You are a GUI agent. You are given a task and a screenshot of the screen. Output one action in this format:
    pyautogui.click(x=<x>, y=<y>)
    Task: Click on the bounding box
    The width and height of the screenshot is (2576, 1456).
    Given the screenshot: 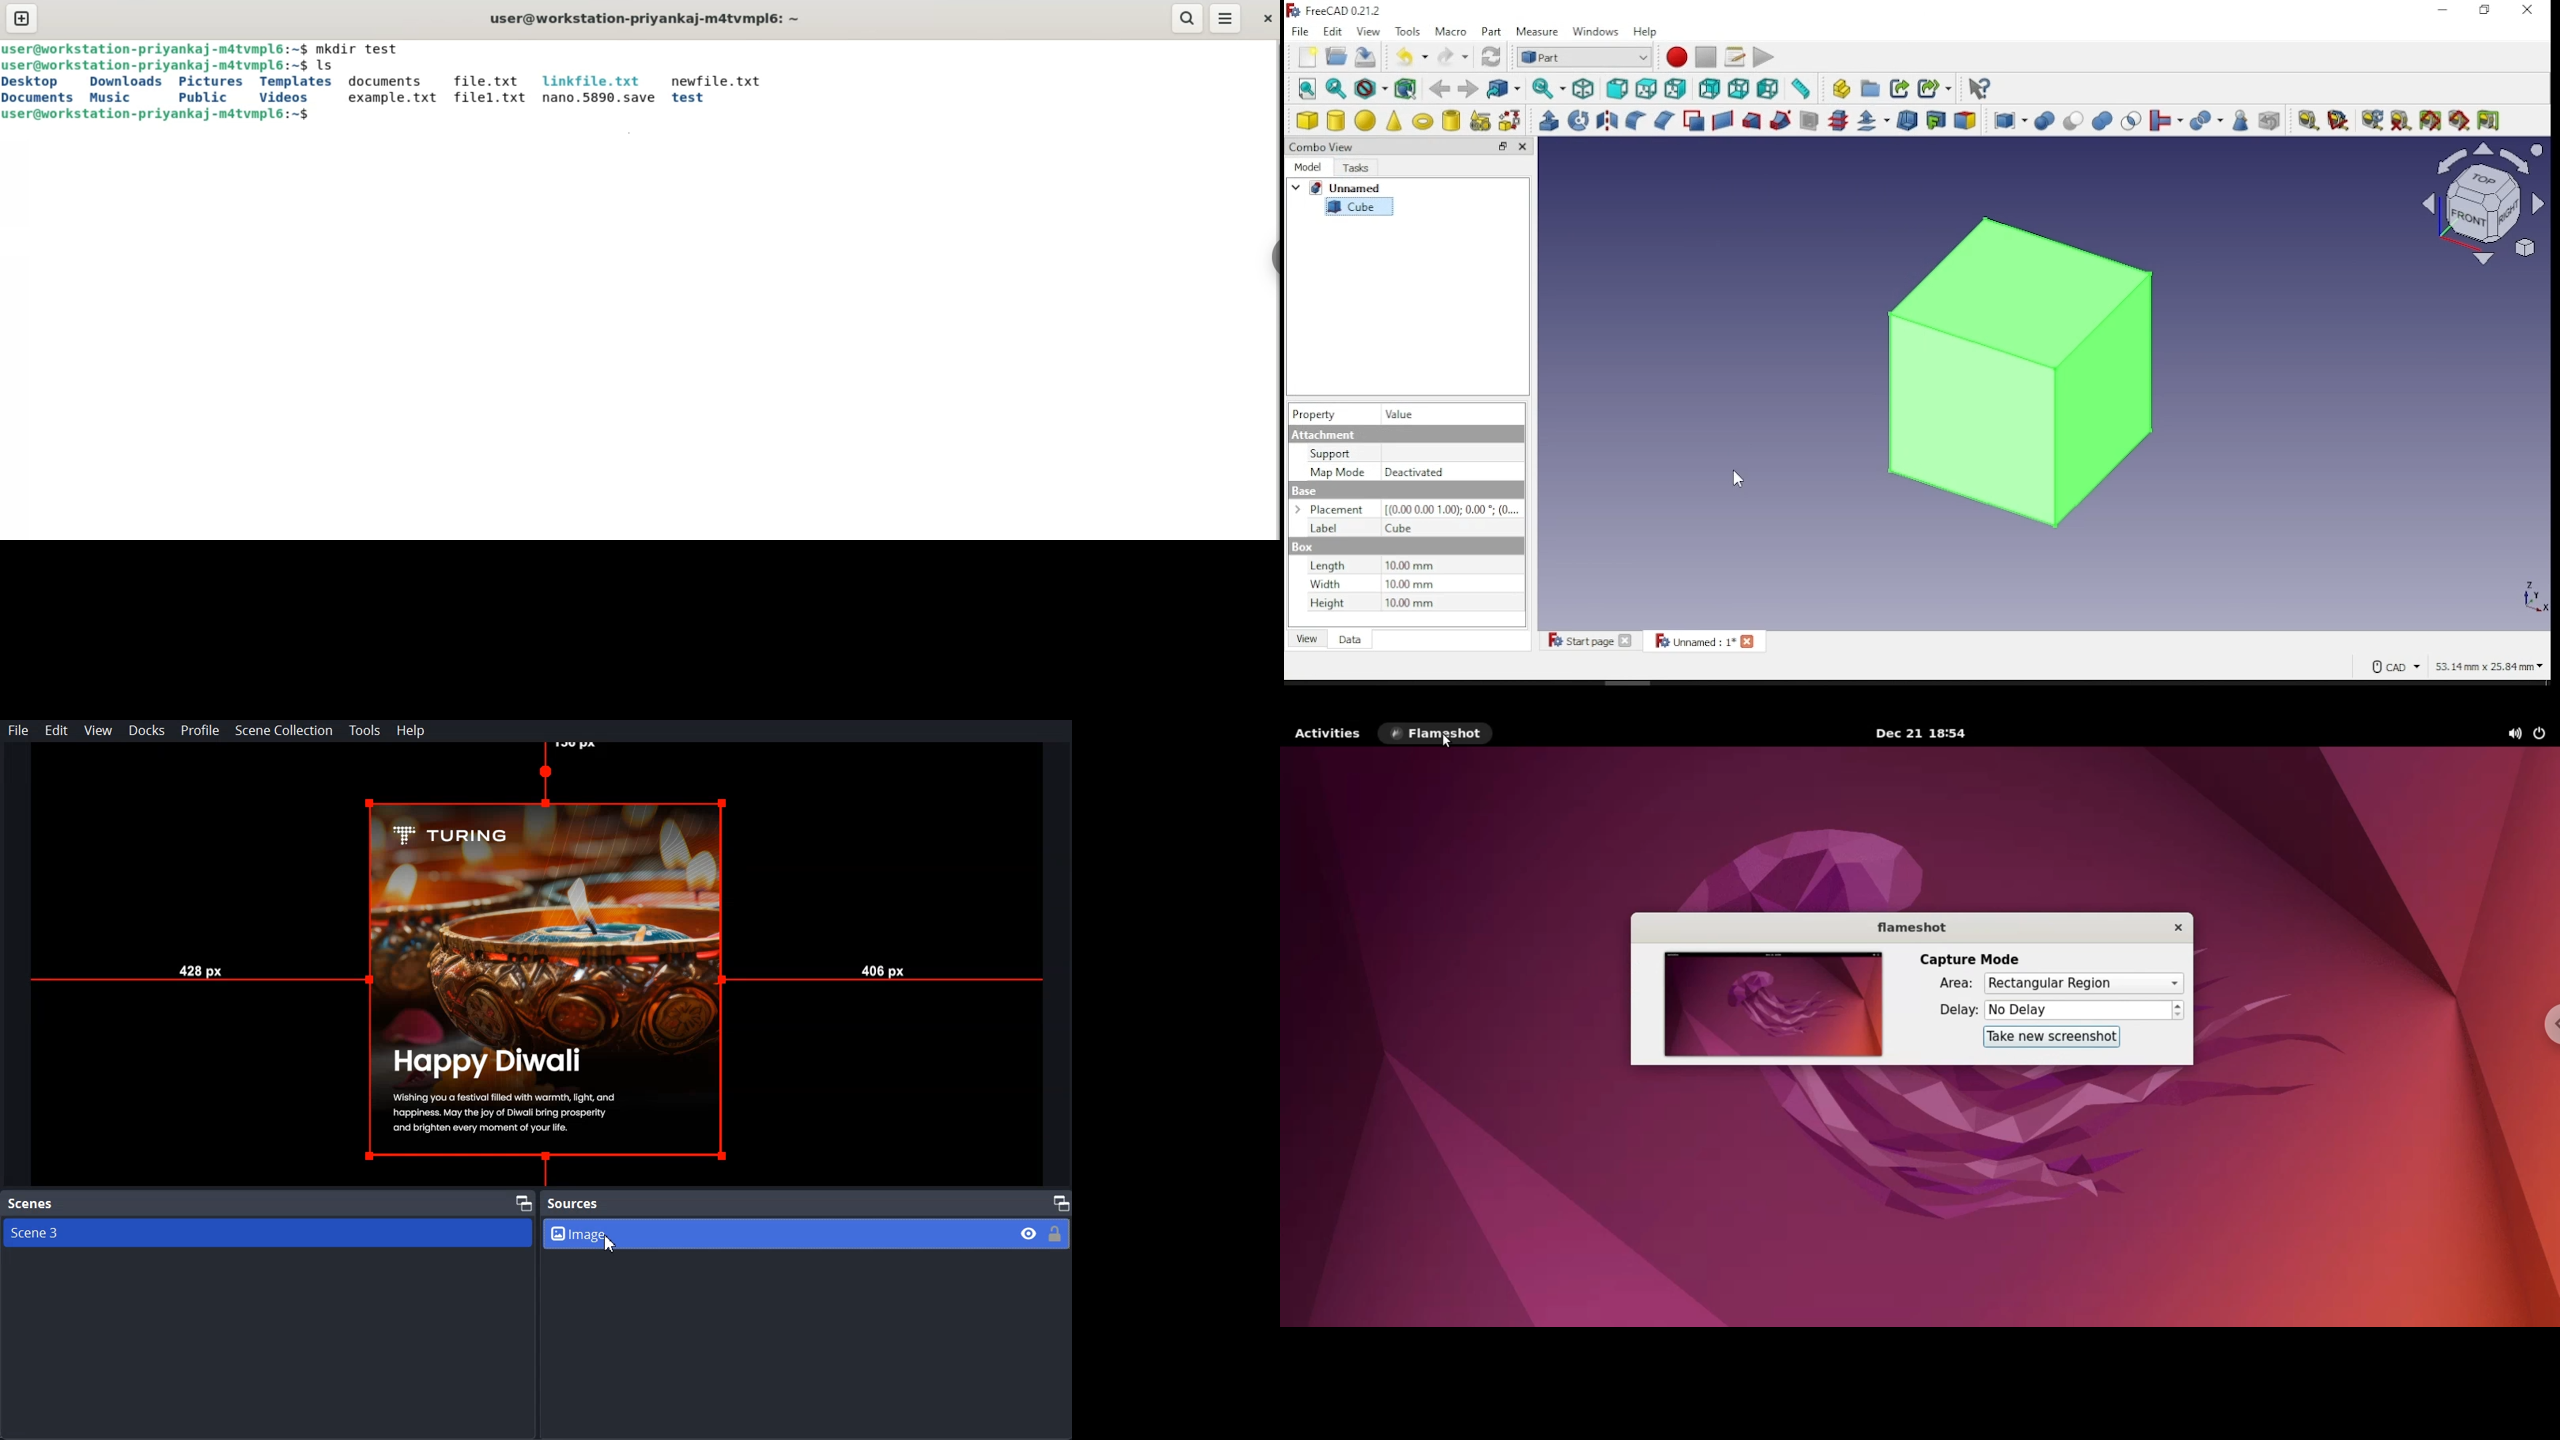 What is the action you would take?
    pyautogui.click(x=1408, y=90)
    